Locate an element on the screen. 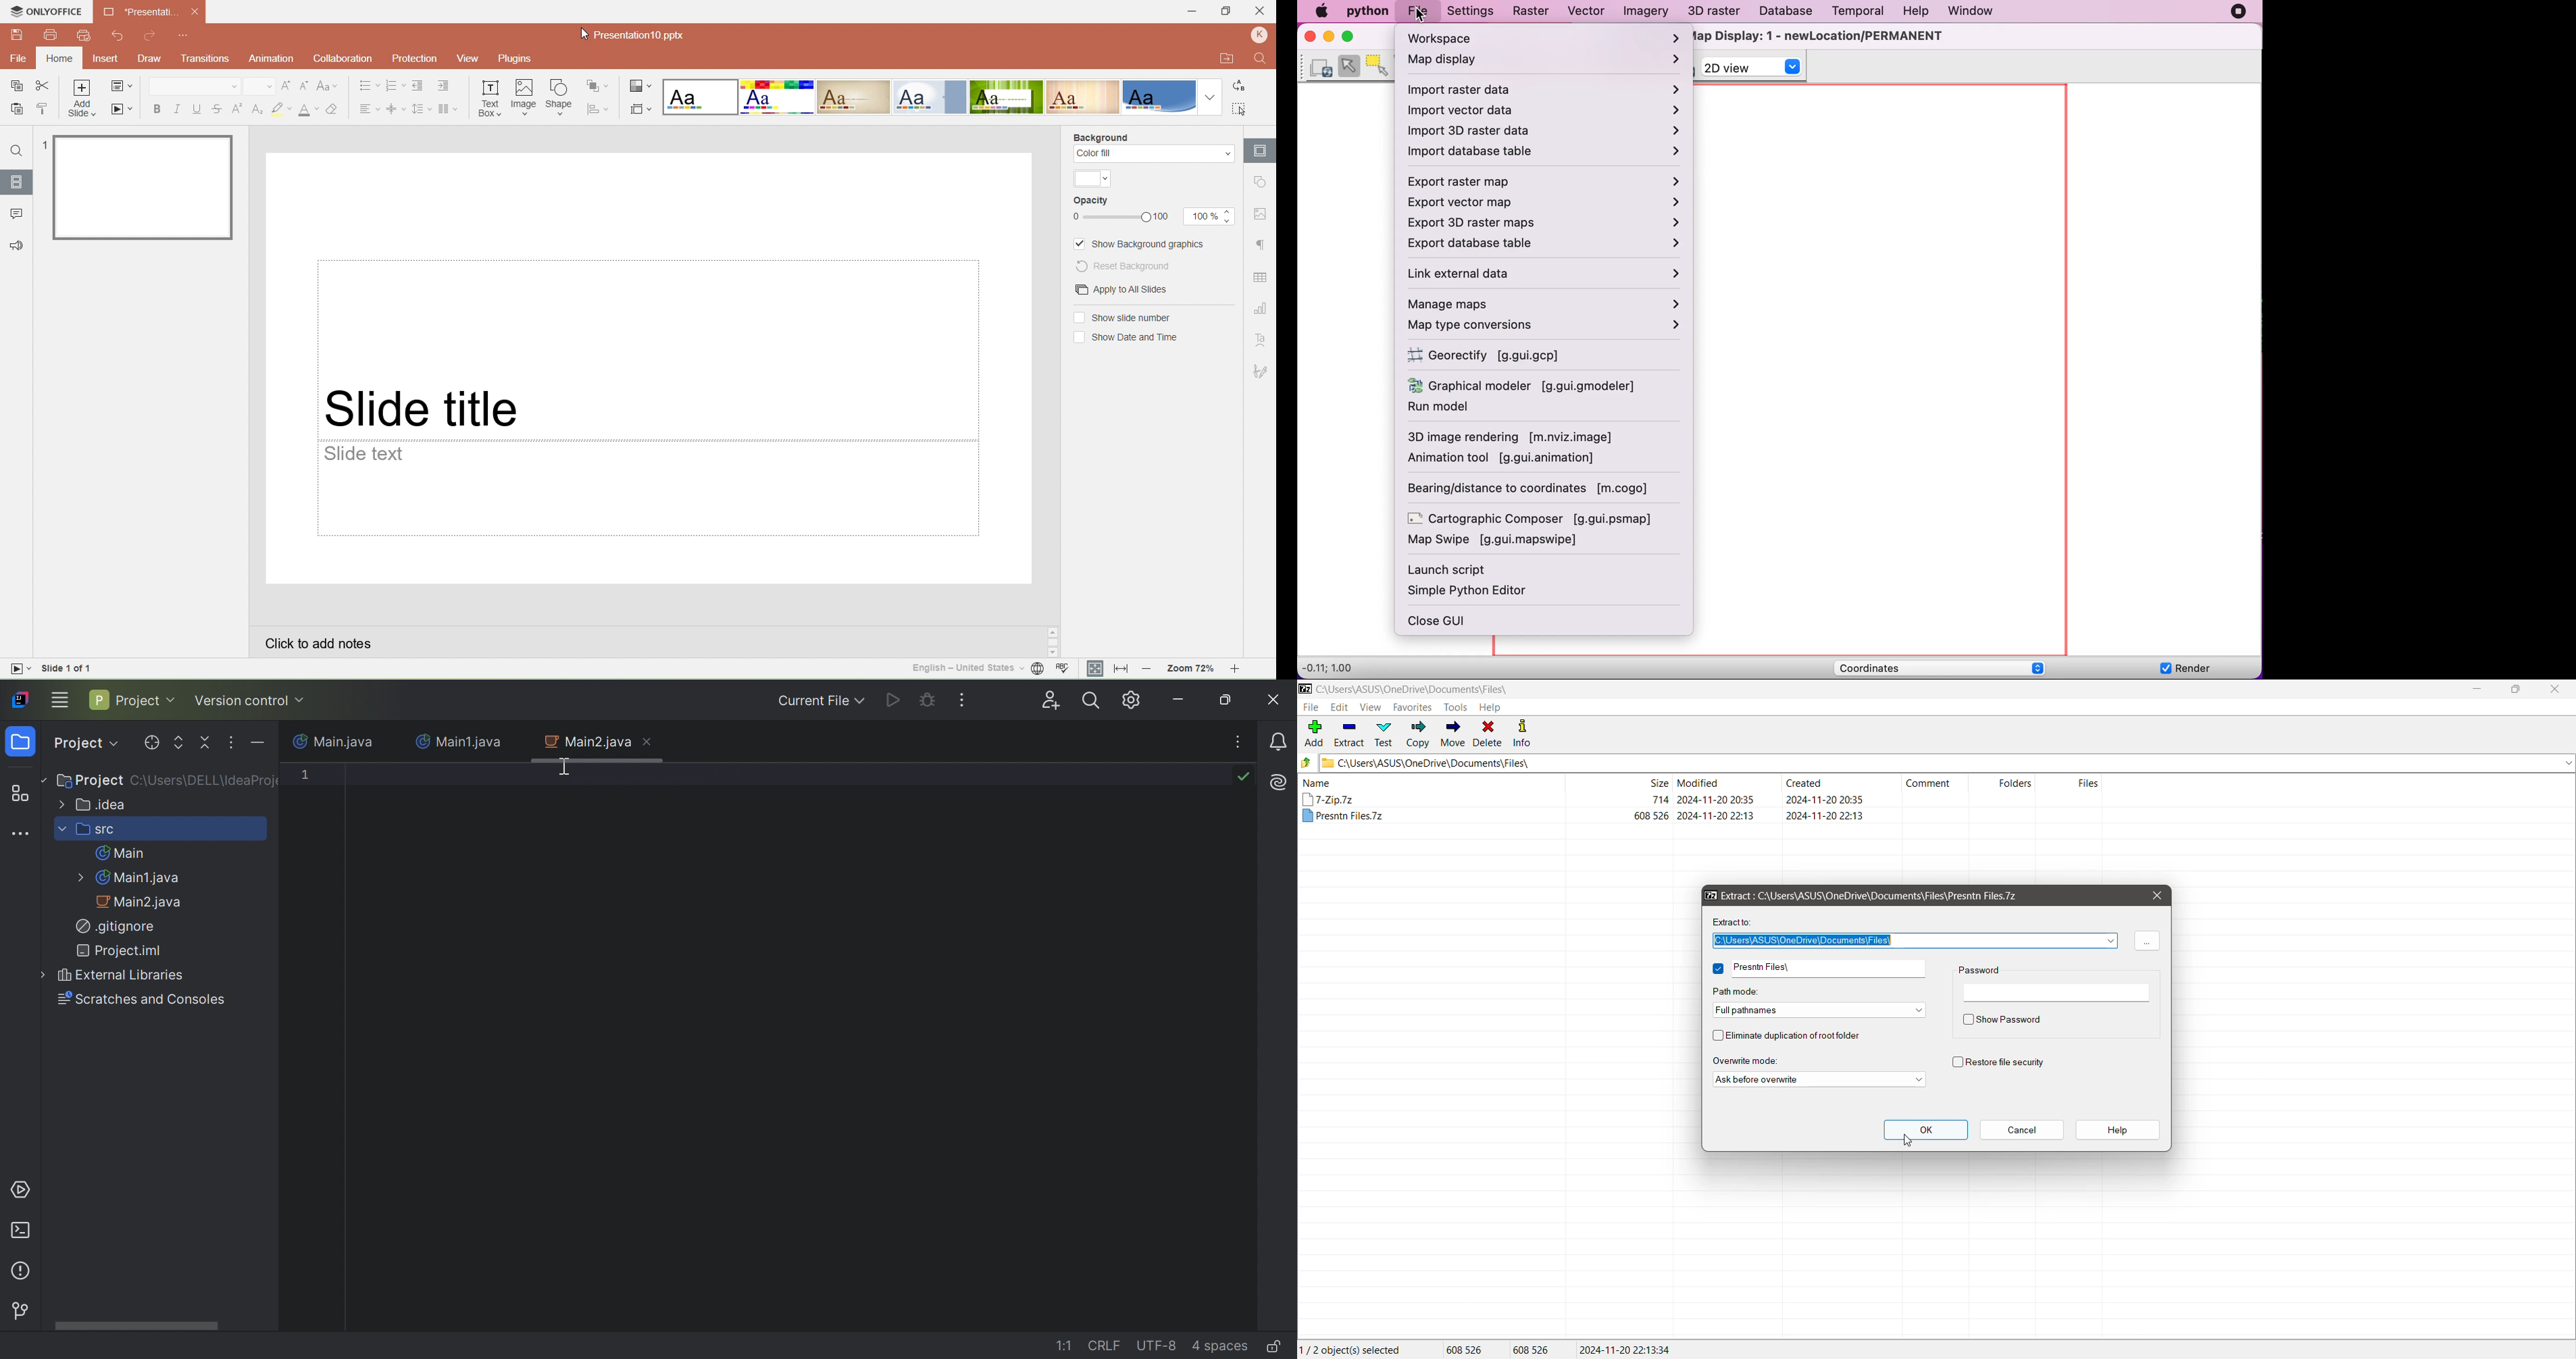  Transitions is located at coordinates (208, 59).